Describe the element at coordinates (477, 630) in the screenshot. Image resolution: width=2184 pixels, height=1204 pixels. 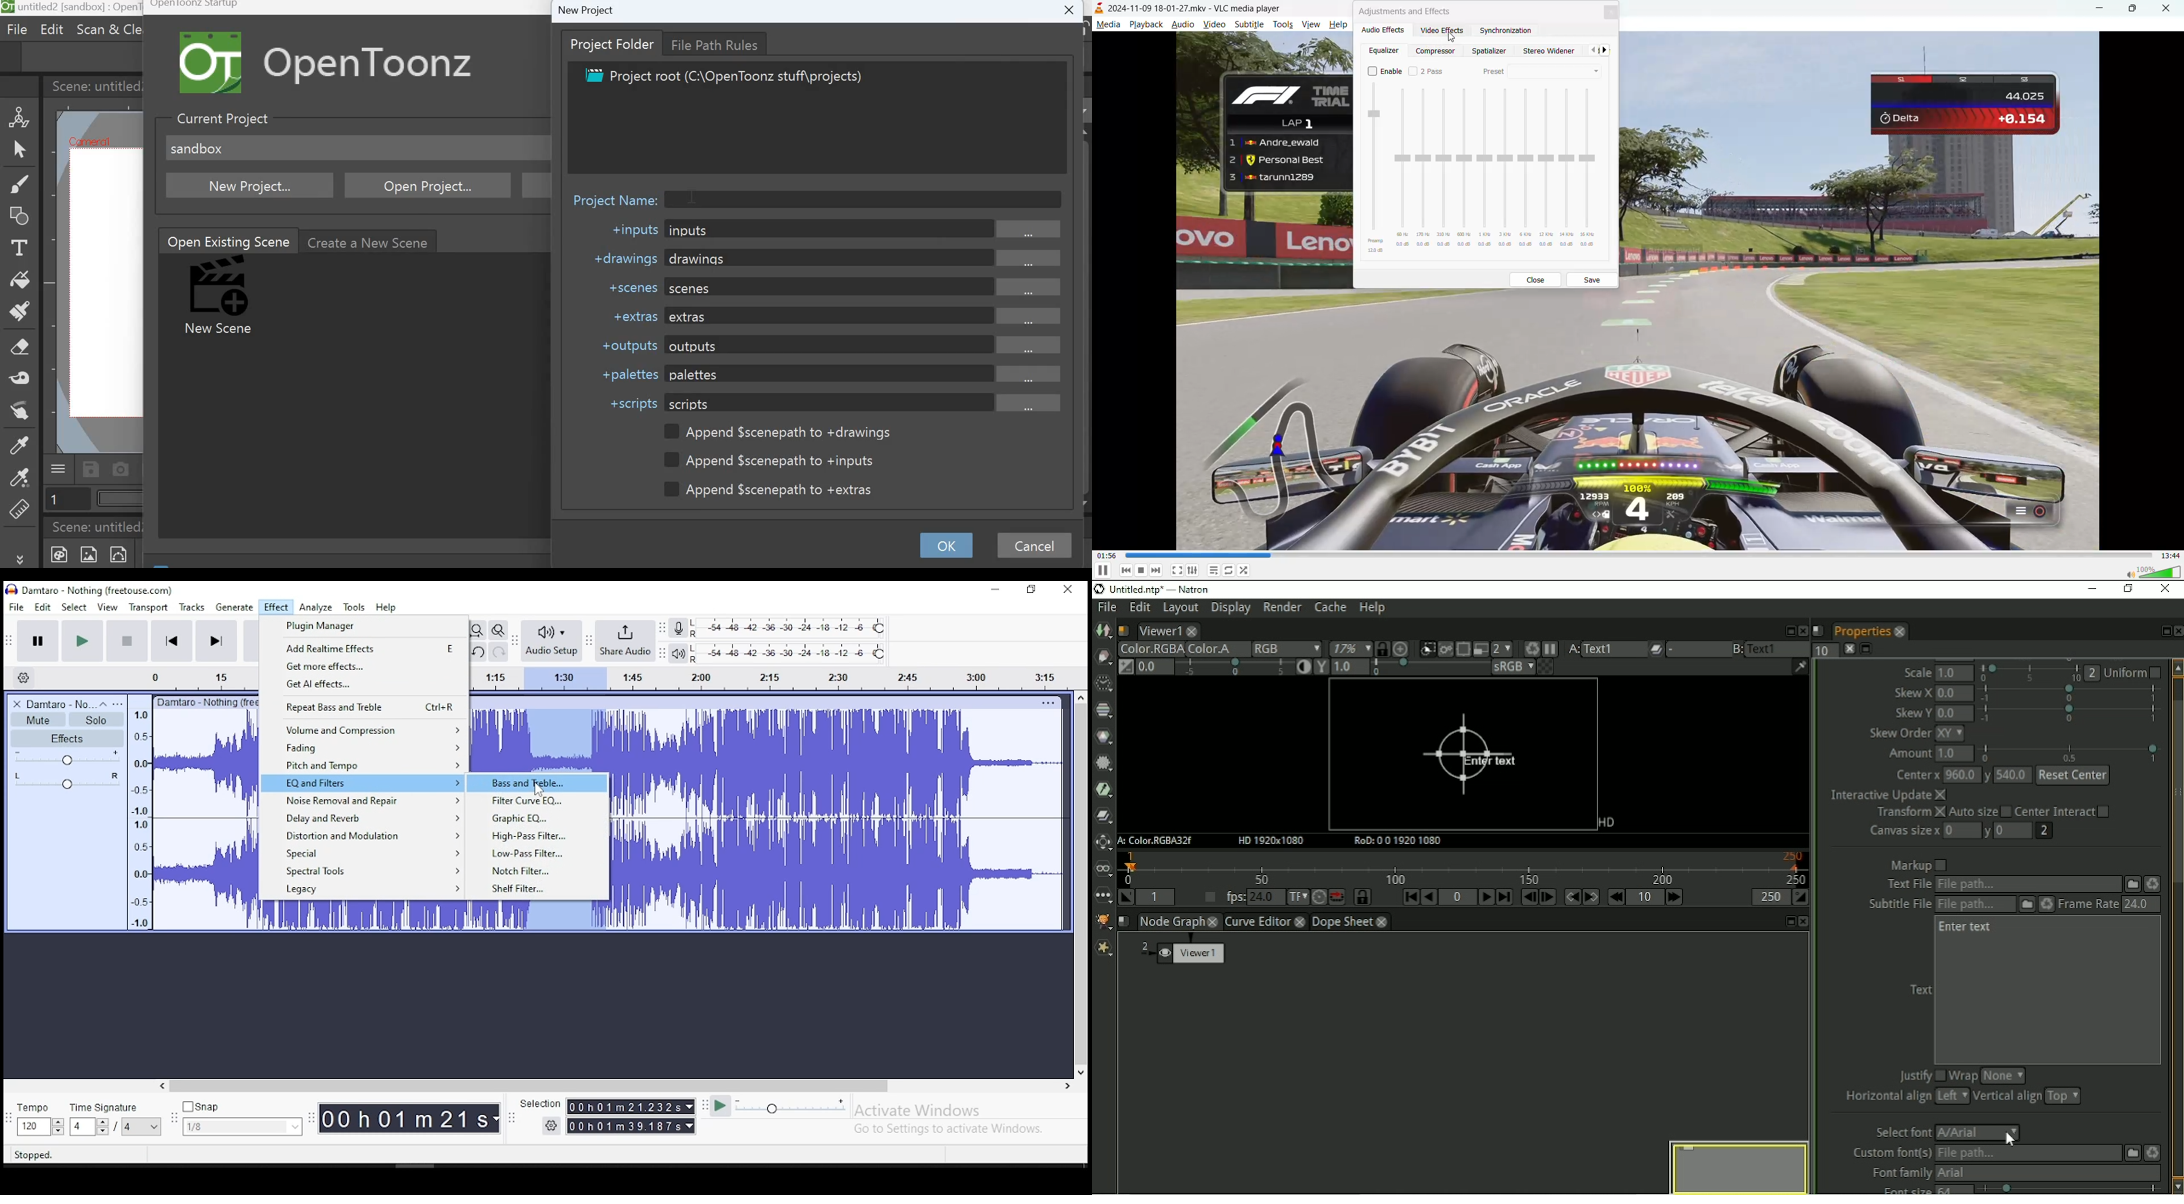
I see `fit project to width` at that location.